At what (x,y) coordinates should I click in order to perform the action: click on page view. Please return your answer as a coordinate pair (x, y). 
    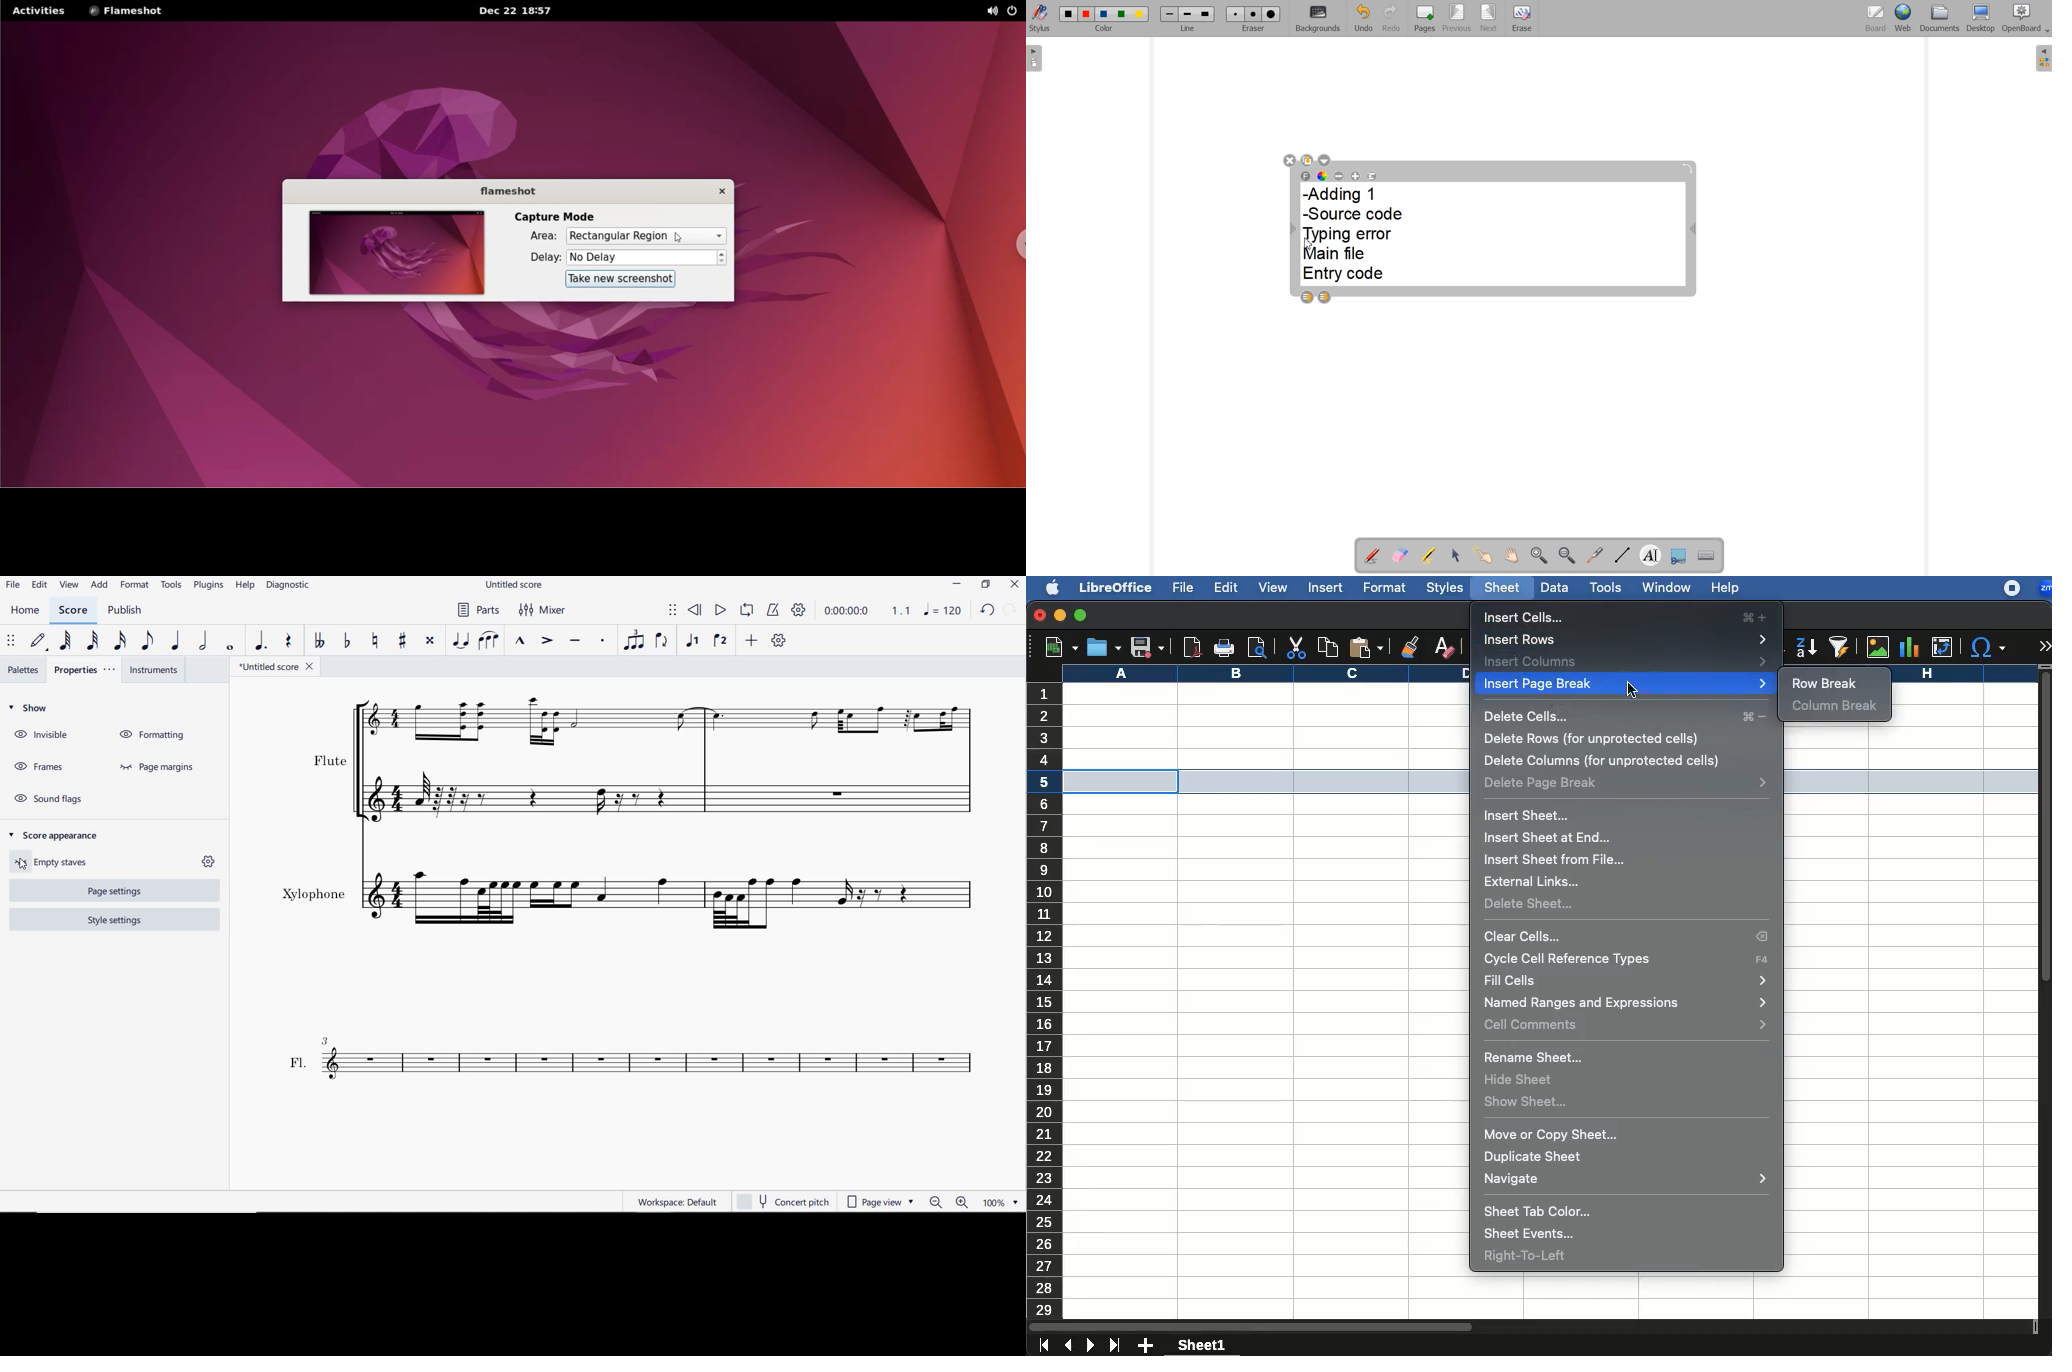
    Looking at the image, I should click on (880, 1202).